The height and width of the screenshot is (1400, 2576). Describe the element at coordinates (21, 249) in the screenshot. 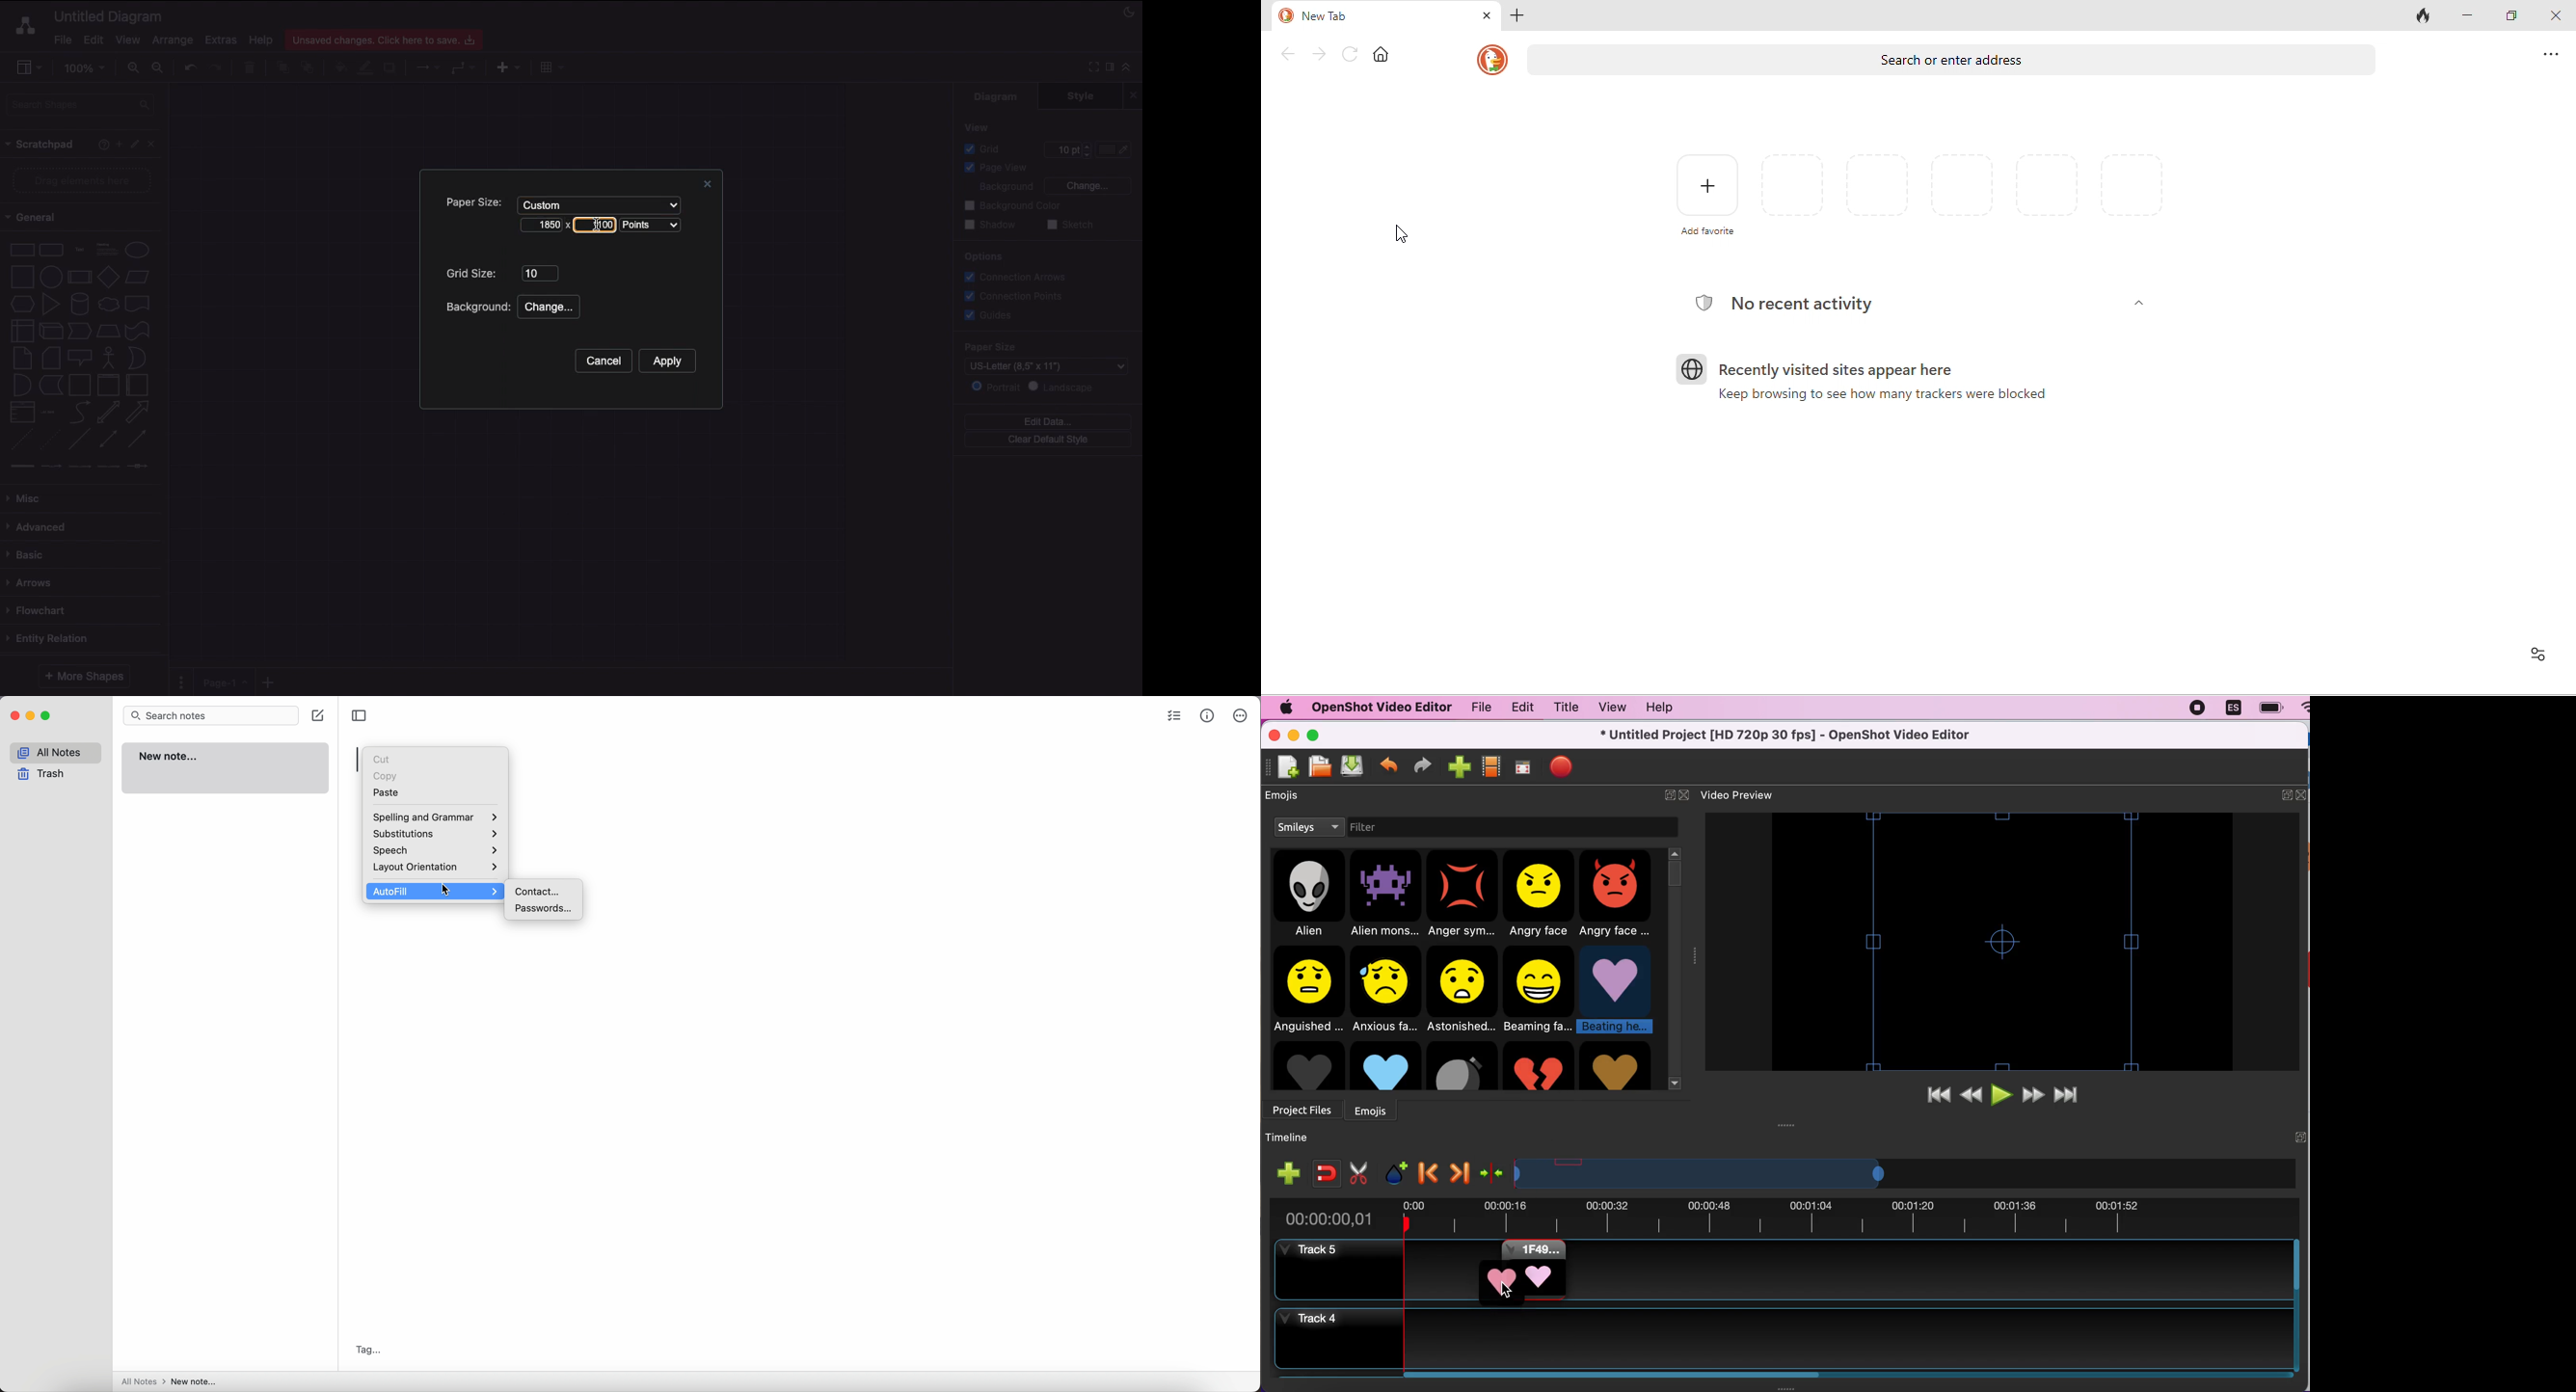

I see `Rectangle` at that location.